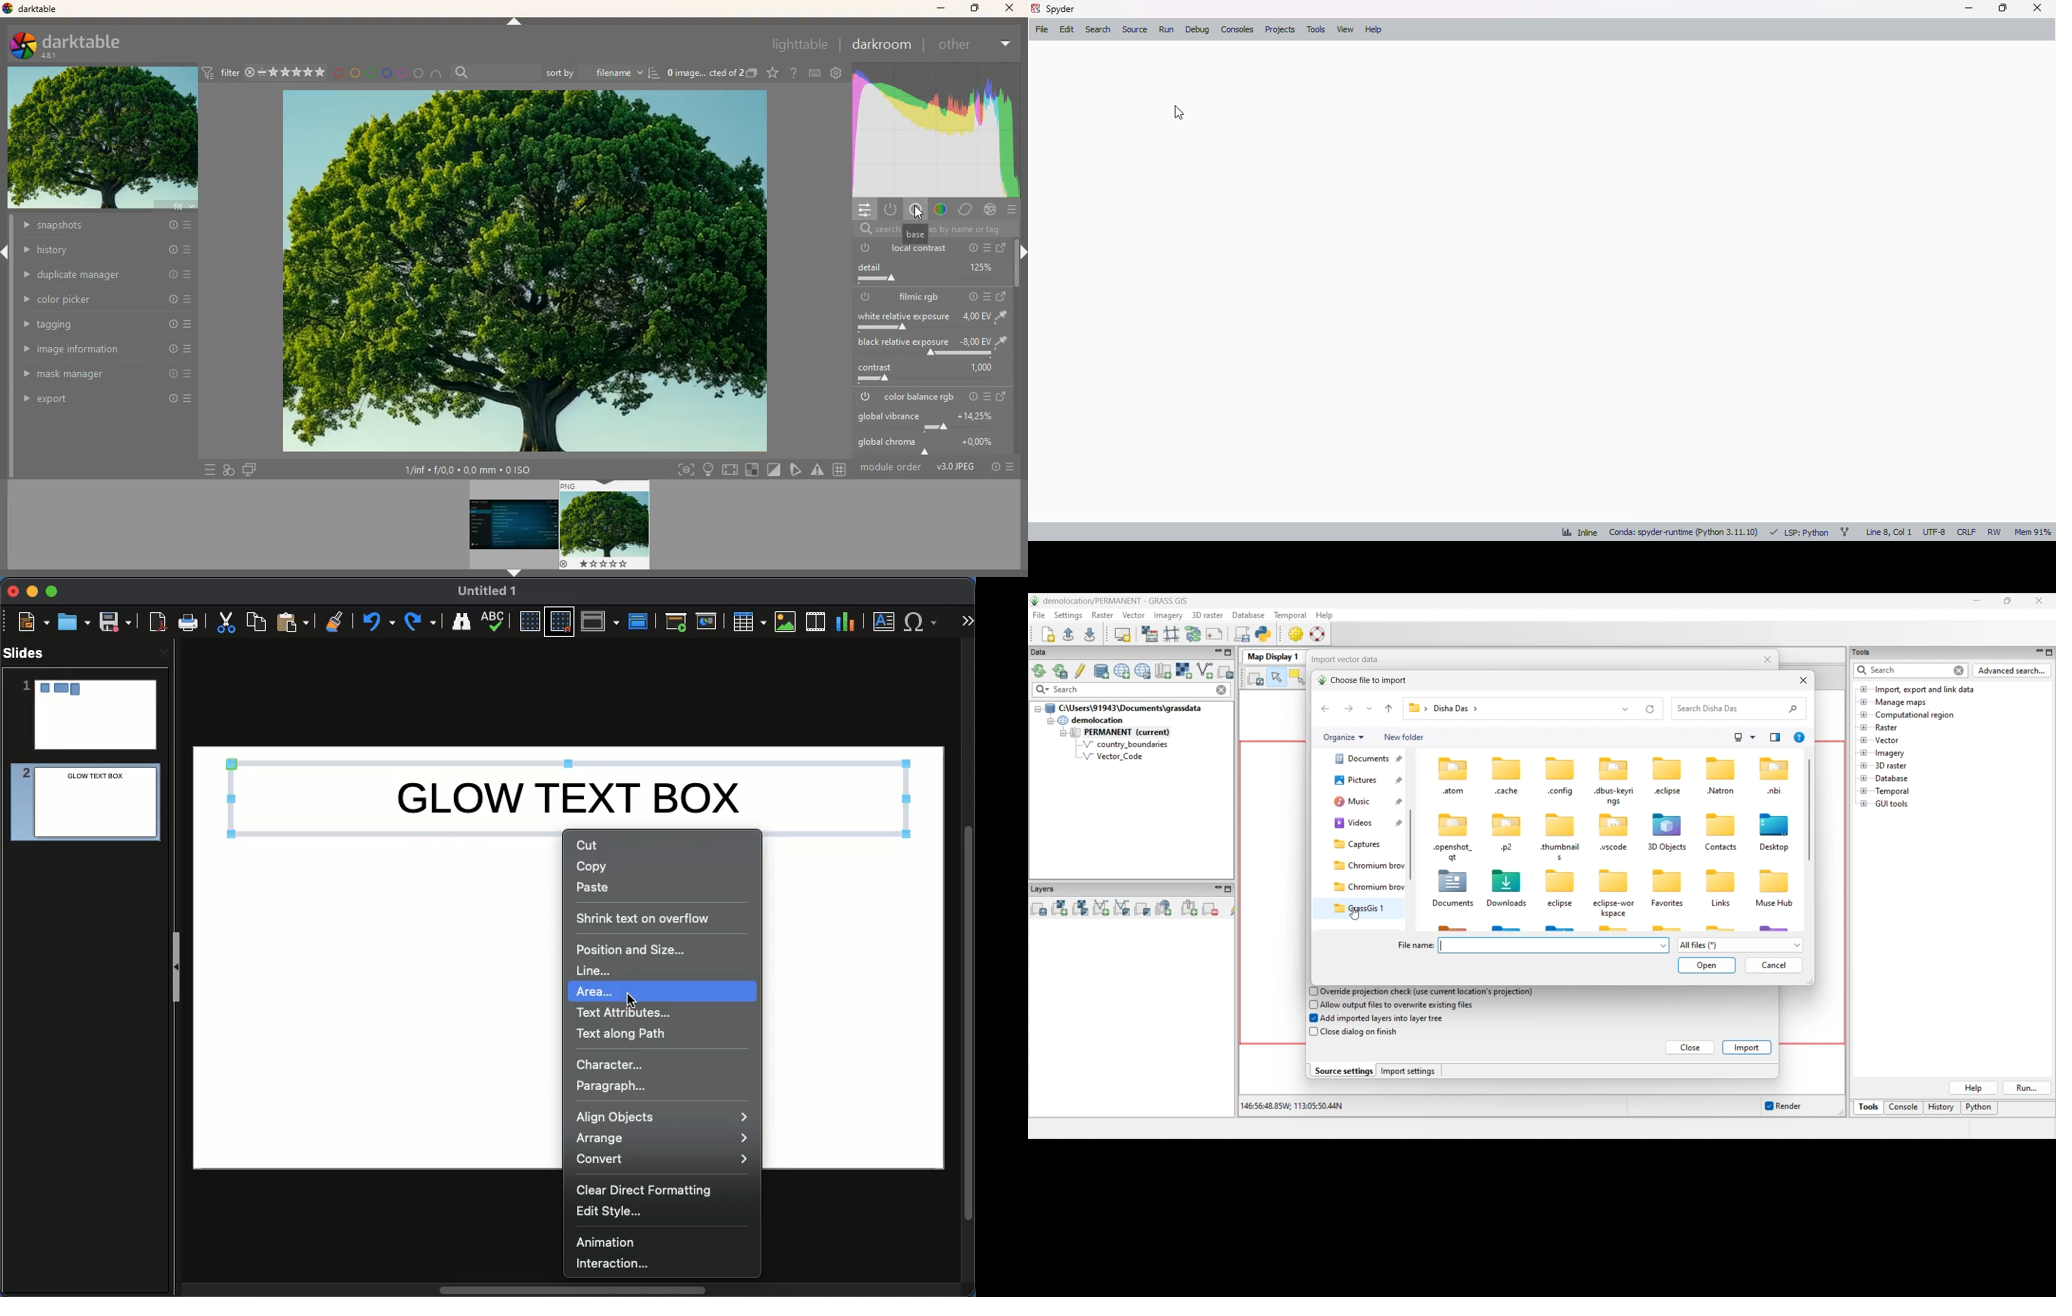 Image resolution: width=2072 pixels, height=1316 pixels. What do you see at coordinates (941, 9) in the screenshot?
I see `minimize` at bounding box center [941, 9].